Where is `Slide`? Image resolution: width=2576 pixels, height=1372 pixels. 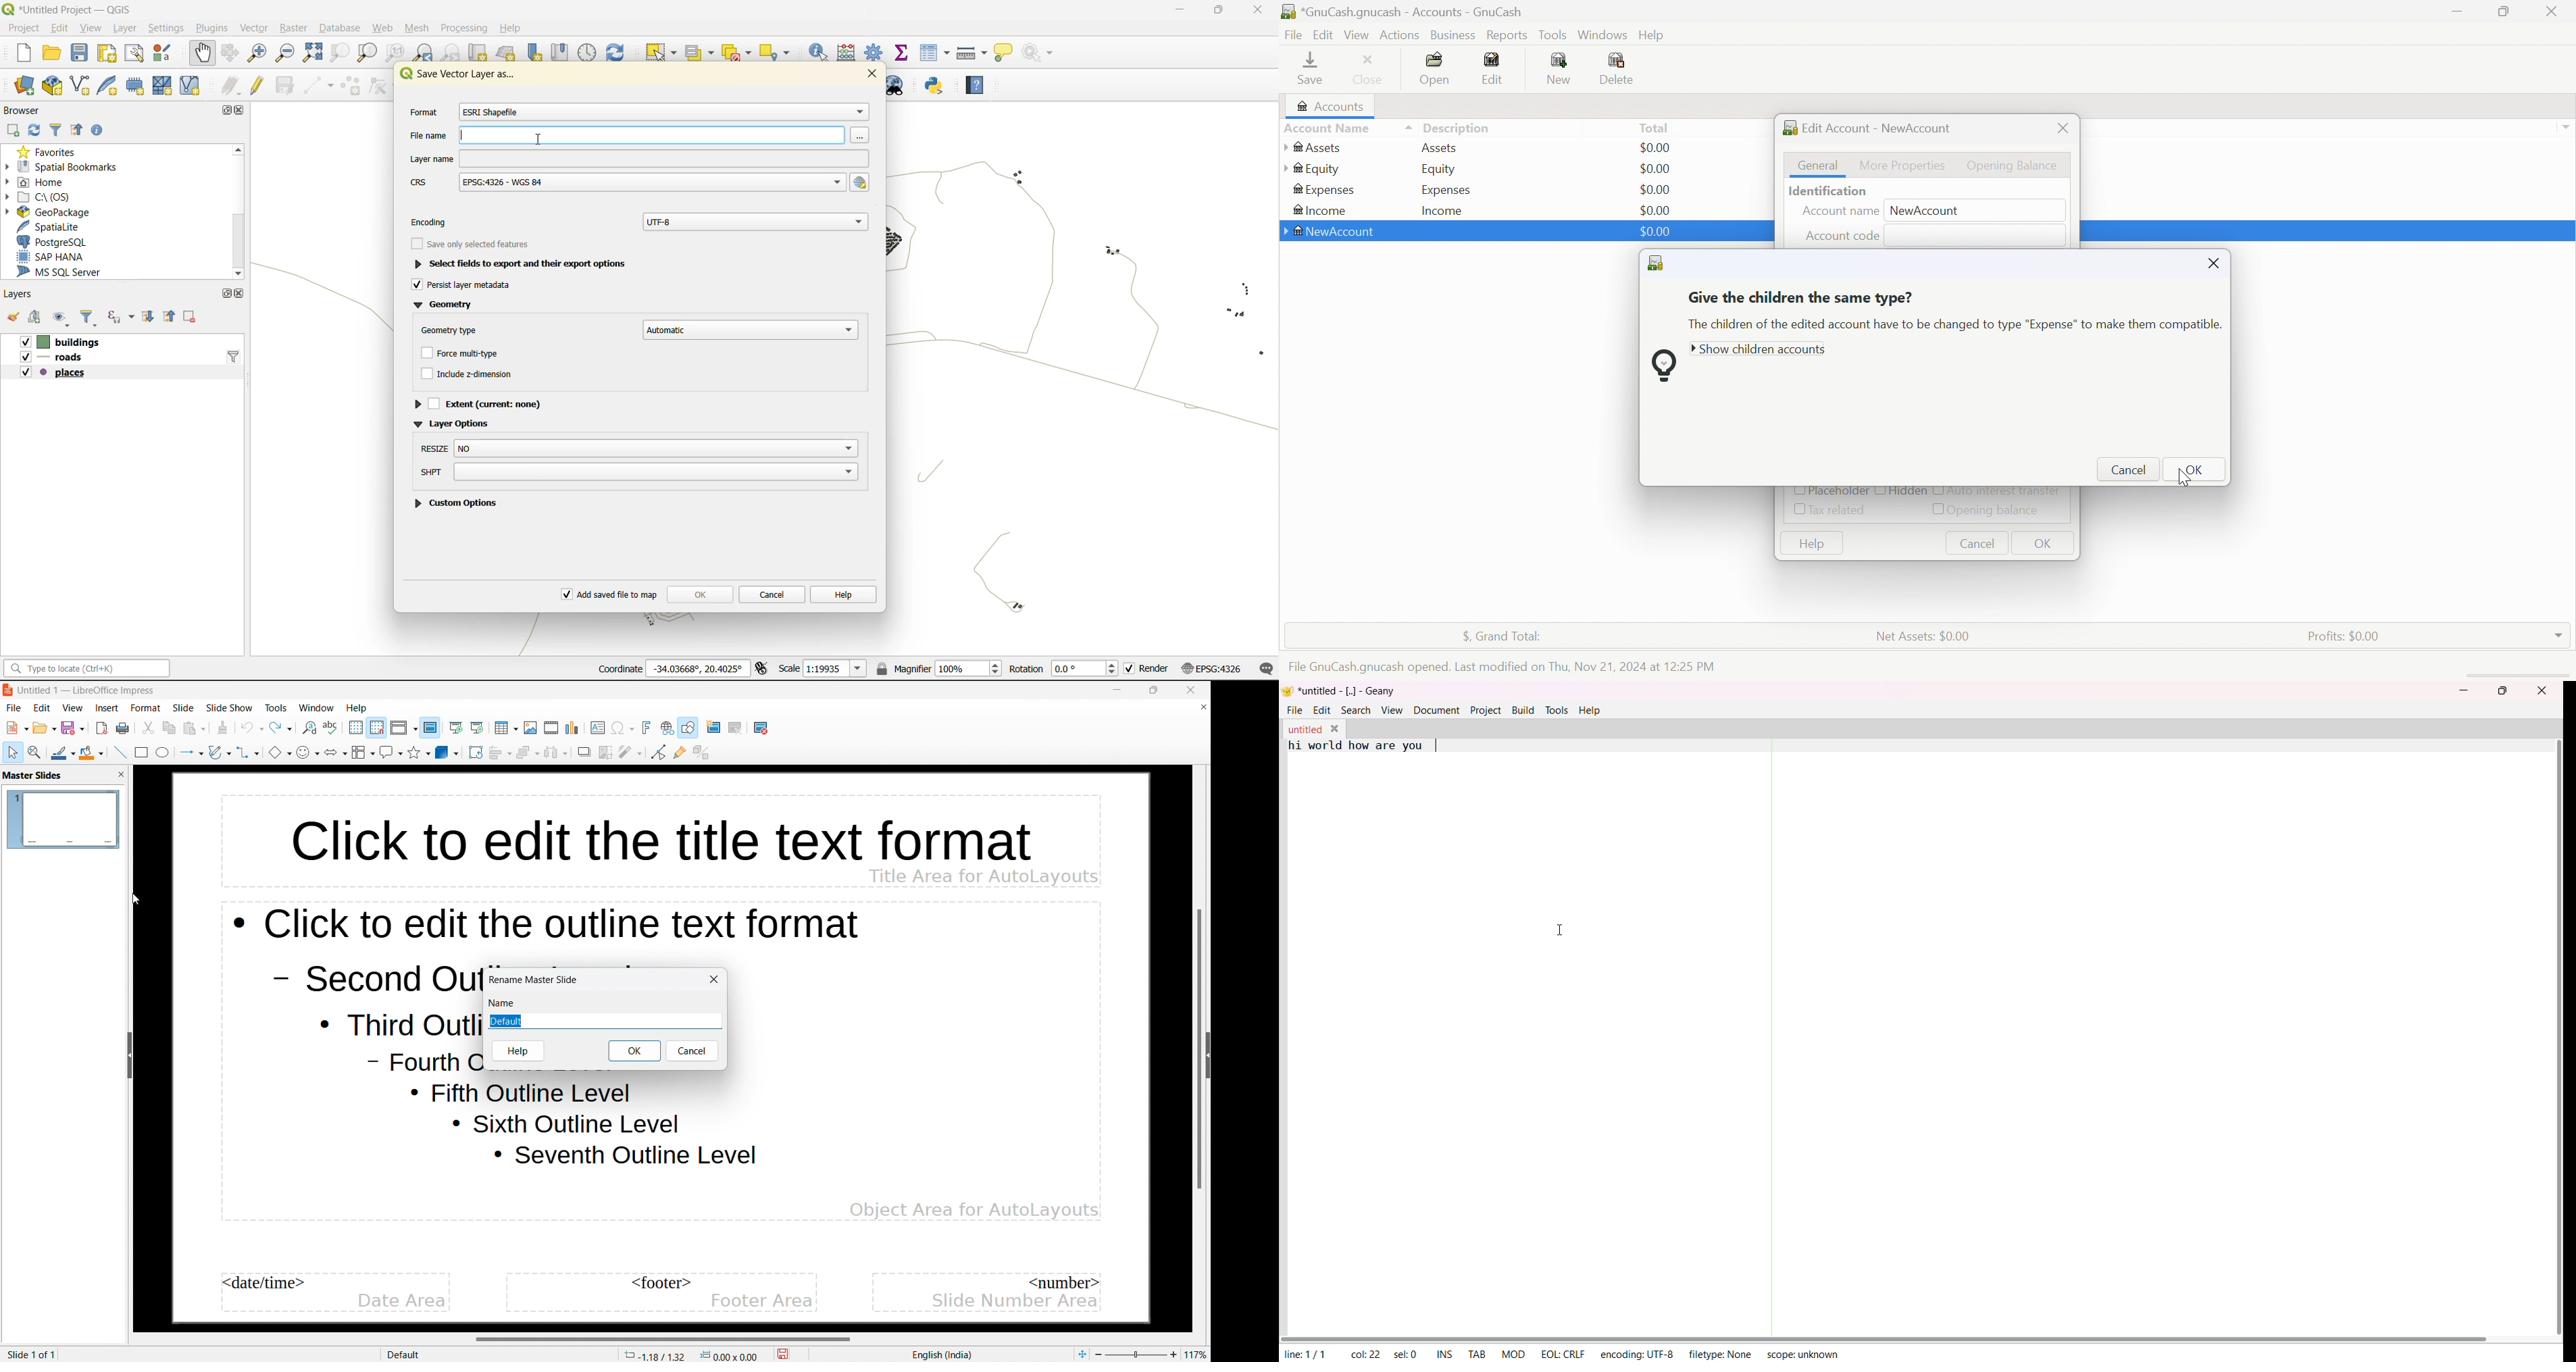
Slide is located at coordinates (183, 709).